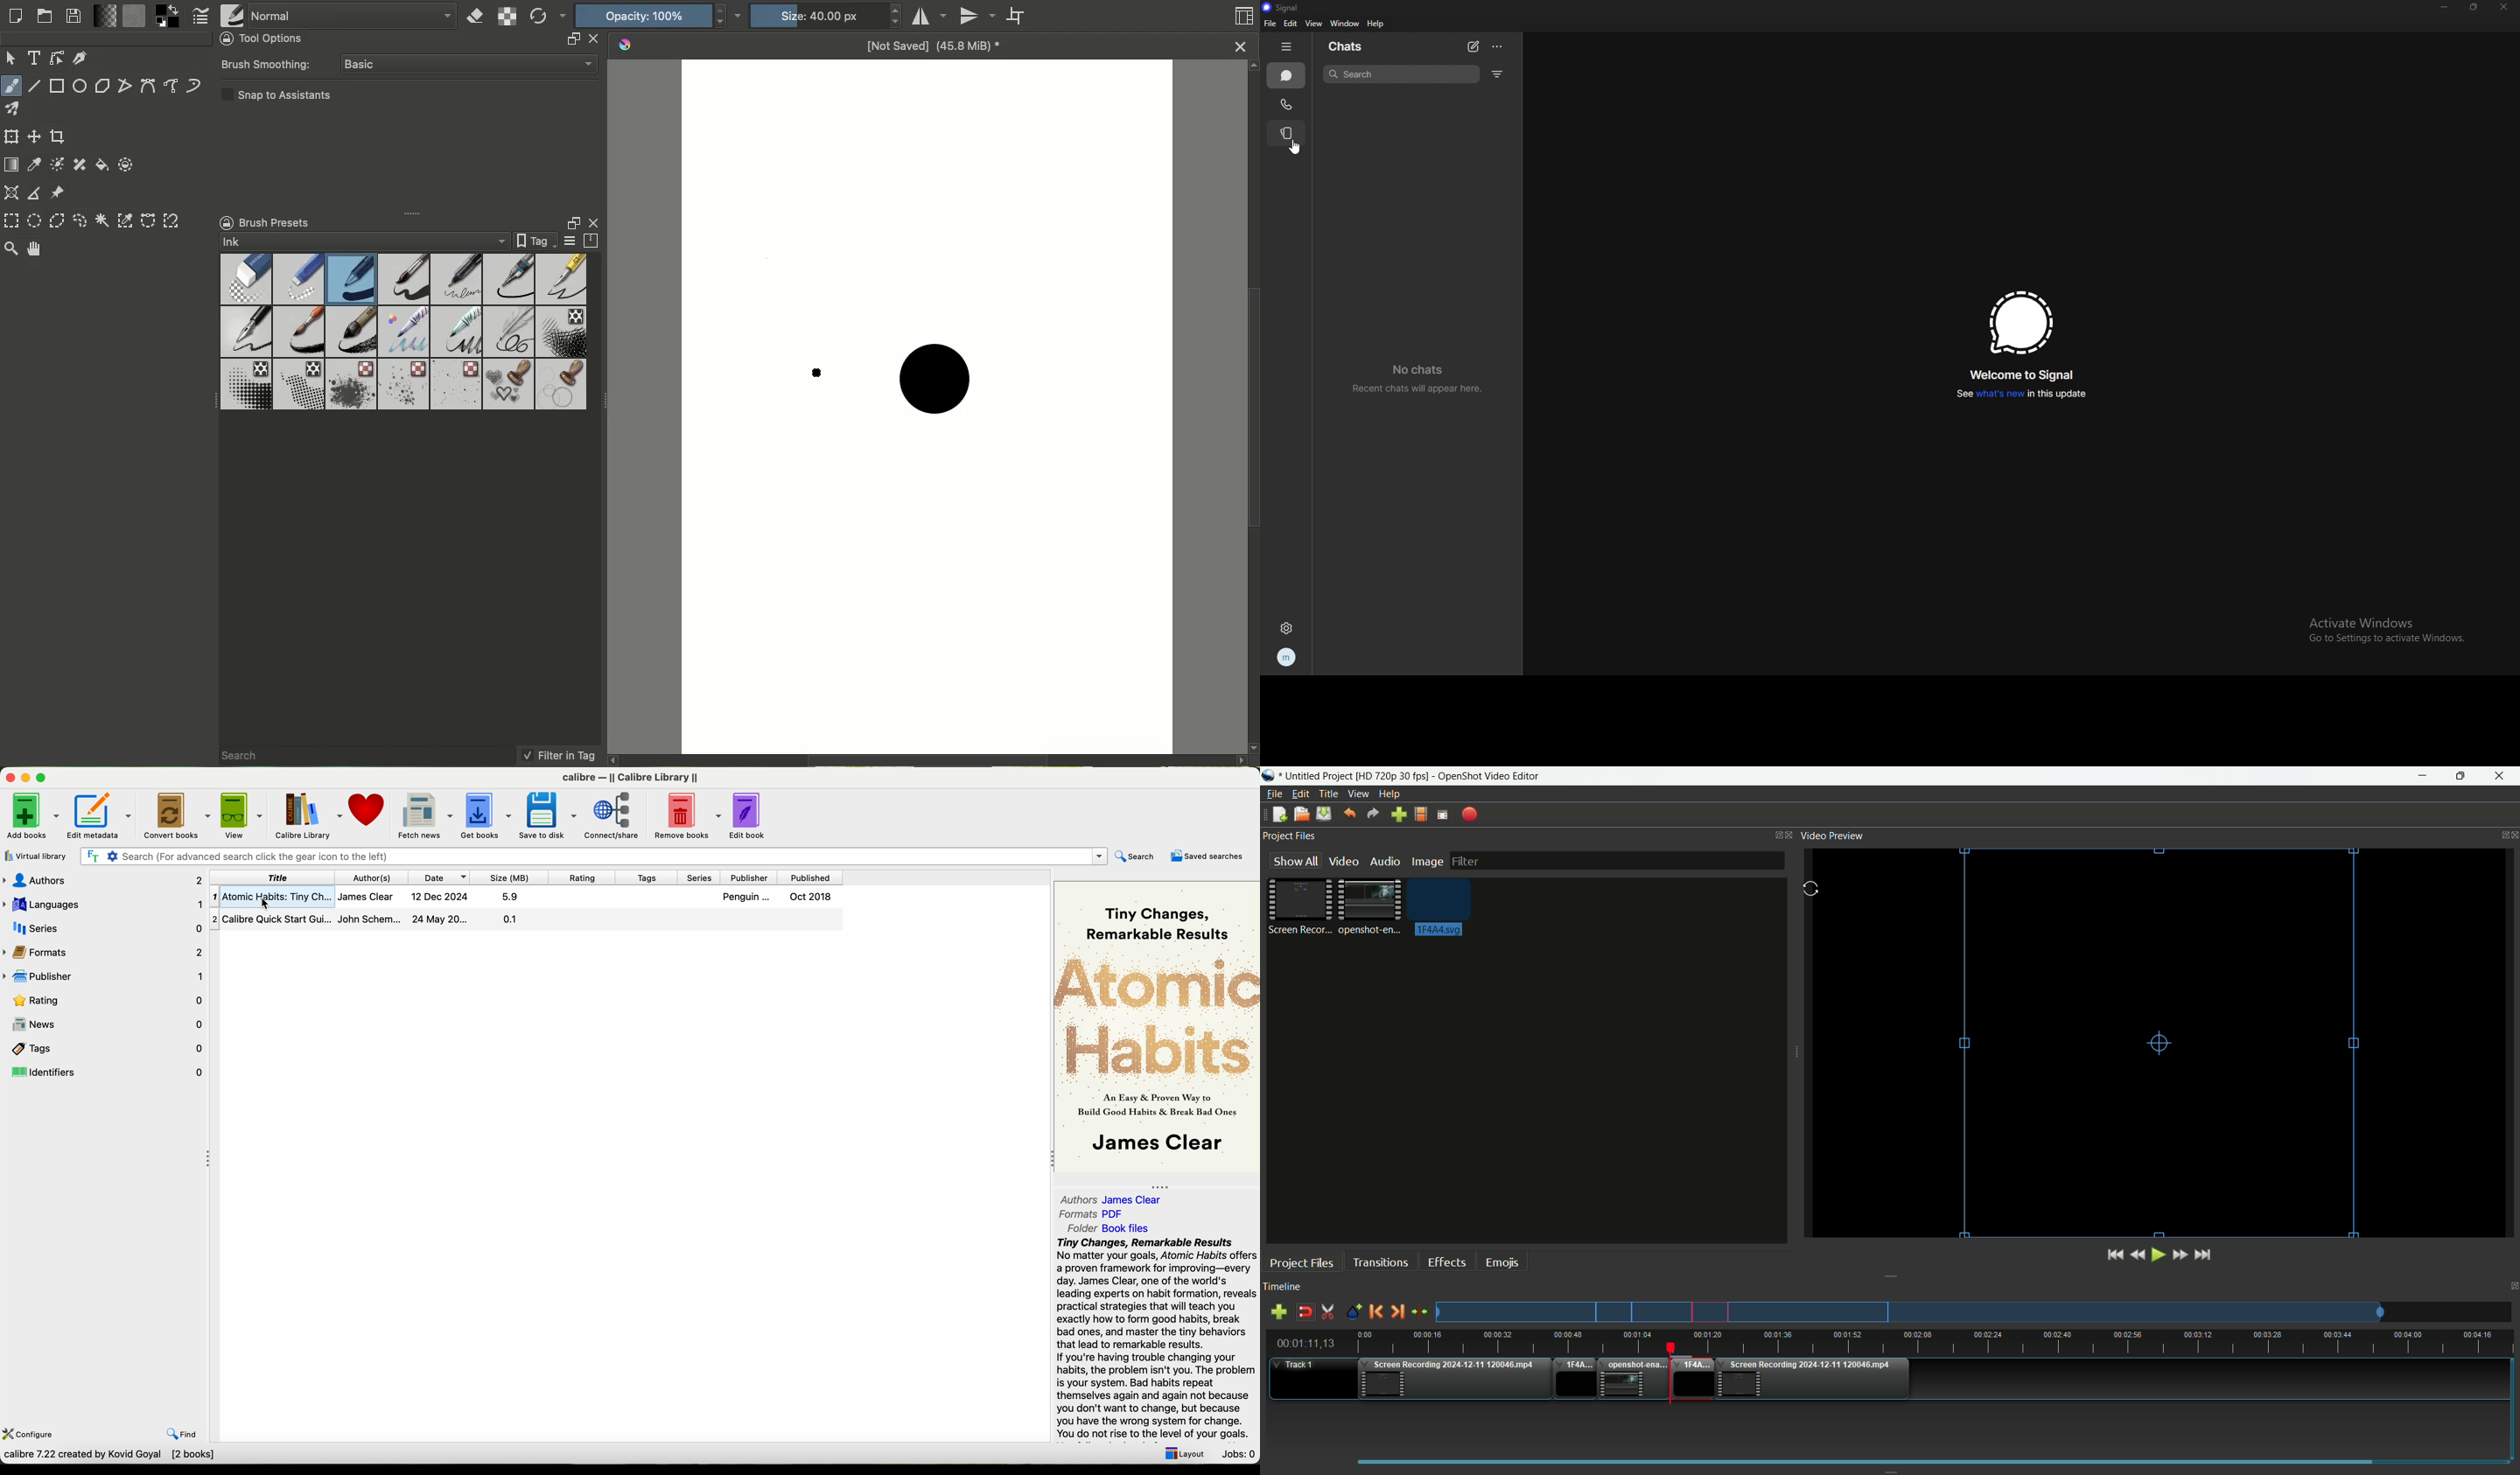 The width and height of the screenshot is (2520, 1484). Describe the element at coordinates (1393, 777) in the screenshot. I see `Profile name` at that location.